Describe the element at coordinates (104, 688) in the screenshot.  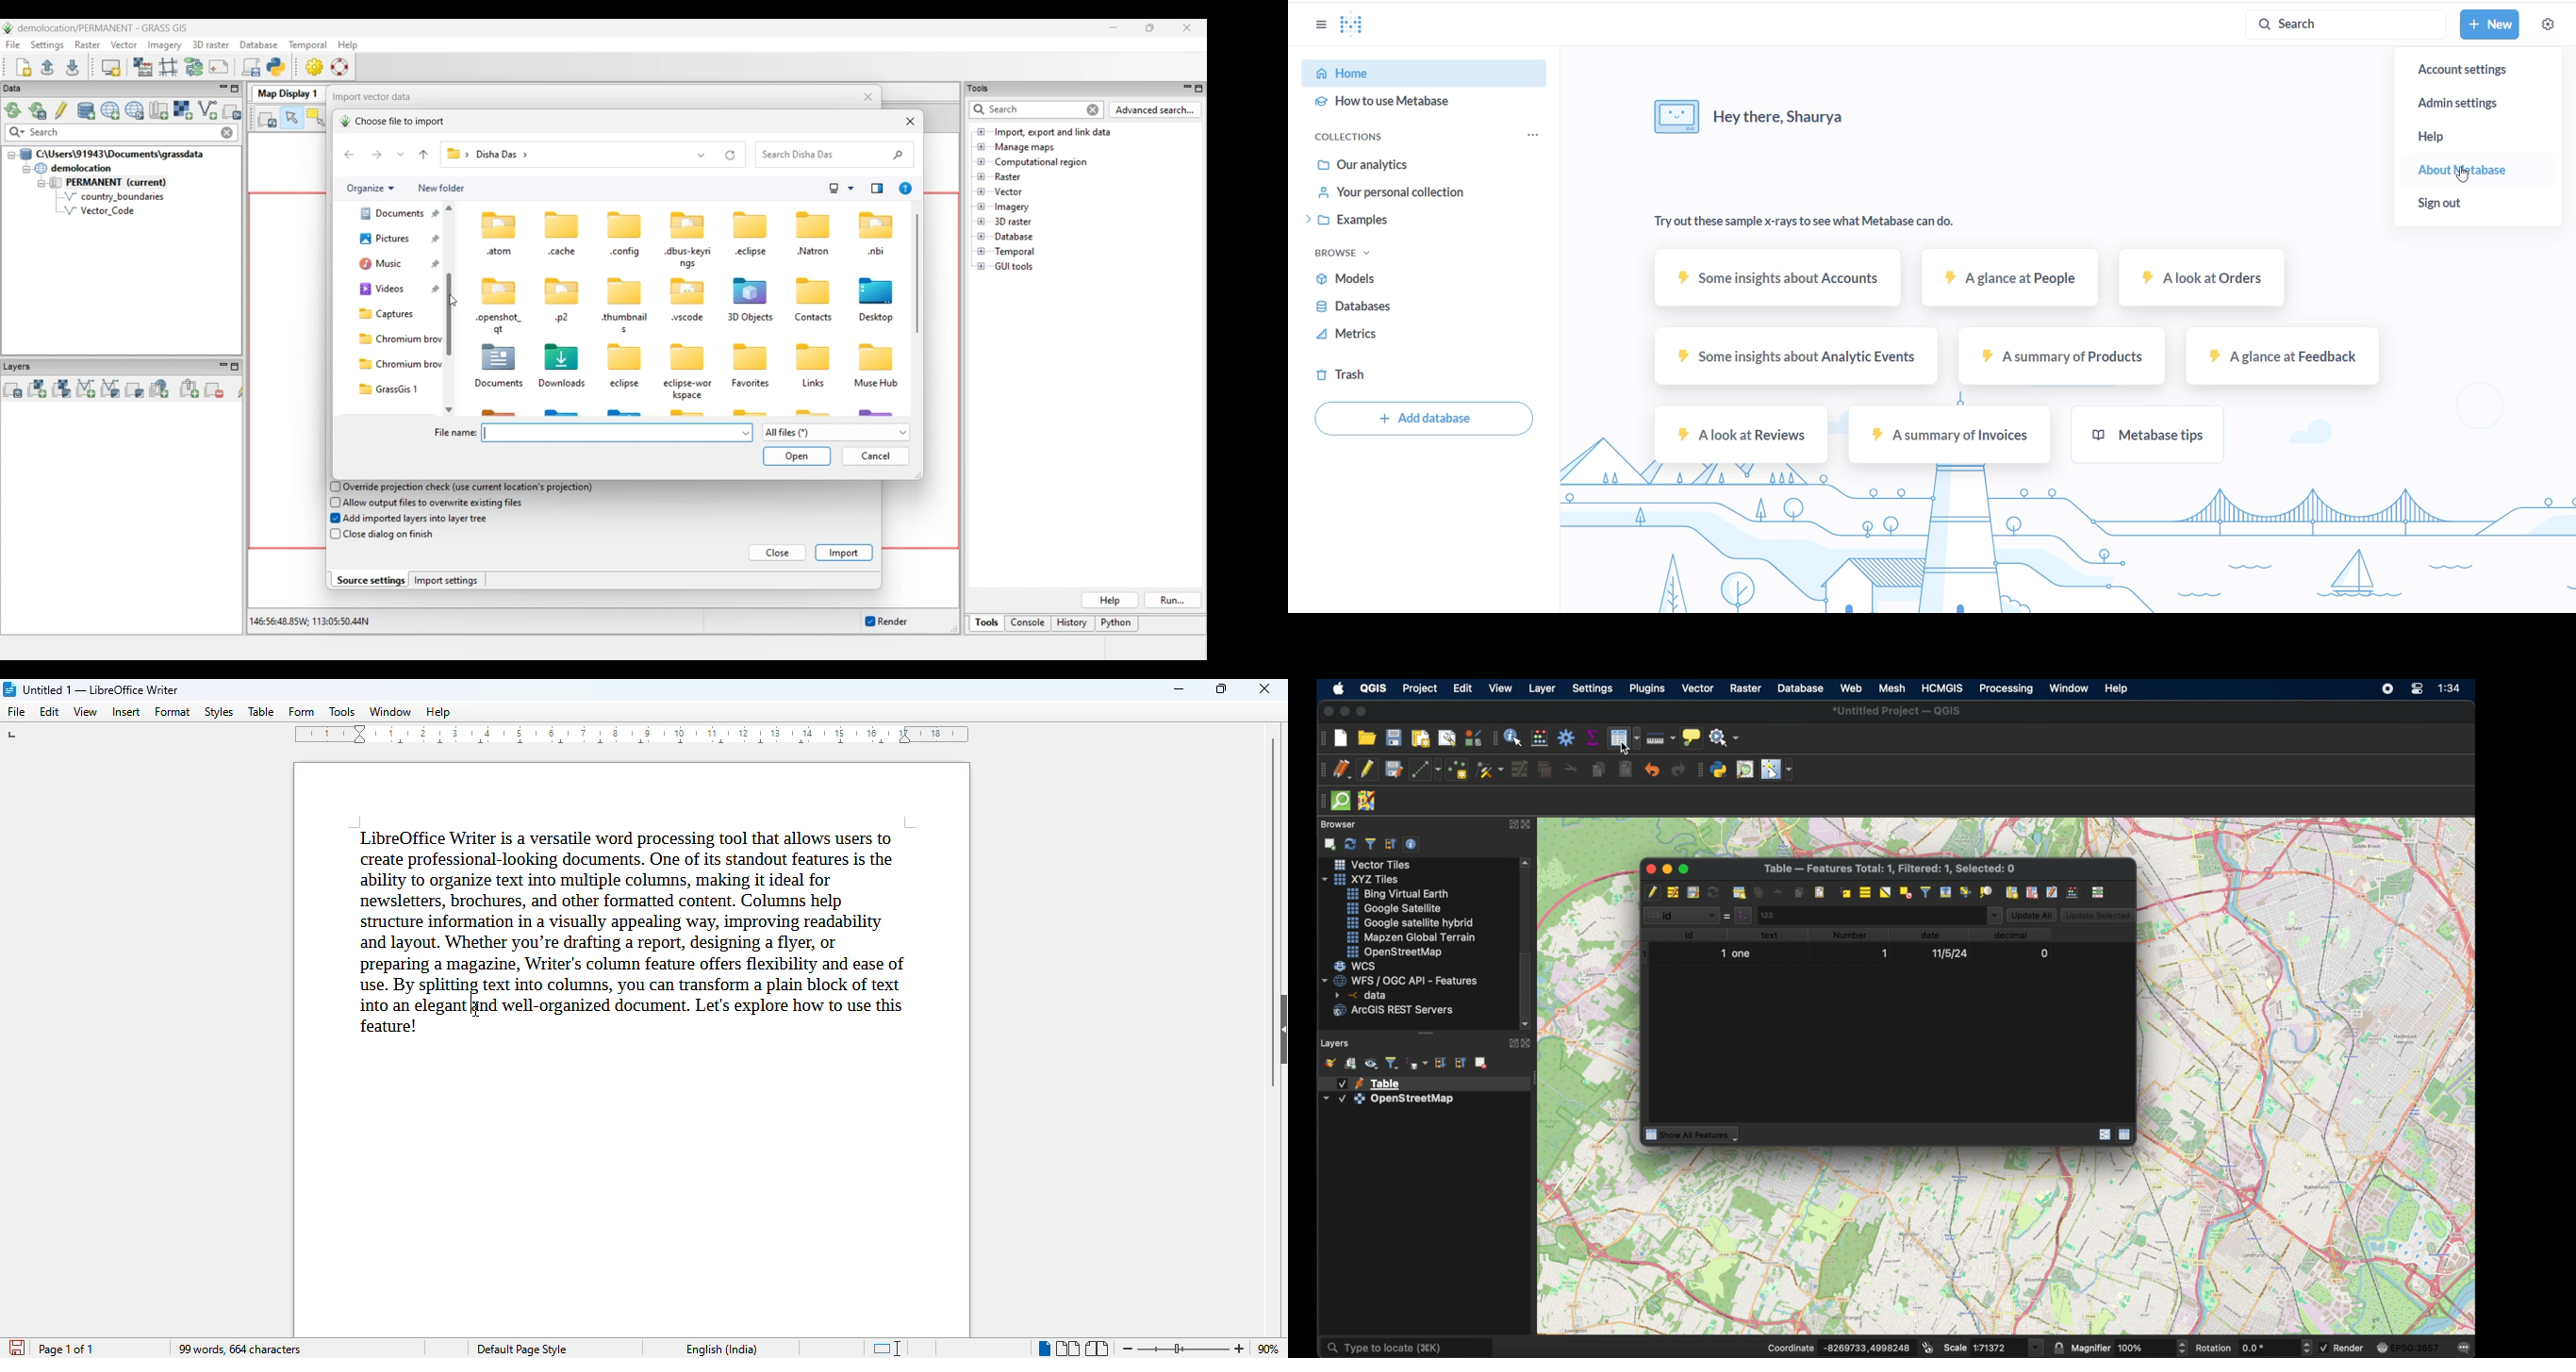
I see `Untitled 1 -- LibreOffice Writer` at that location.